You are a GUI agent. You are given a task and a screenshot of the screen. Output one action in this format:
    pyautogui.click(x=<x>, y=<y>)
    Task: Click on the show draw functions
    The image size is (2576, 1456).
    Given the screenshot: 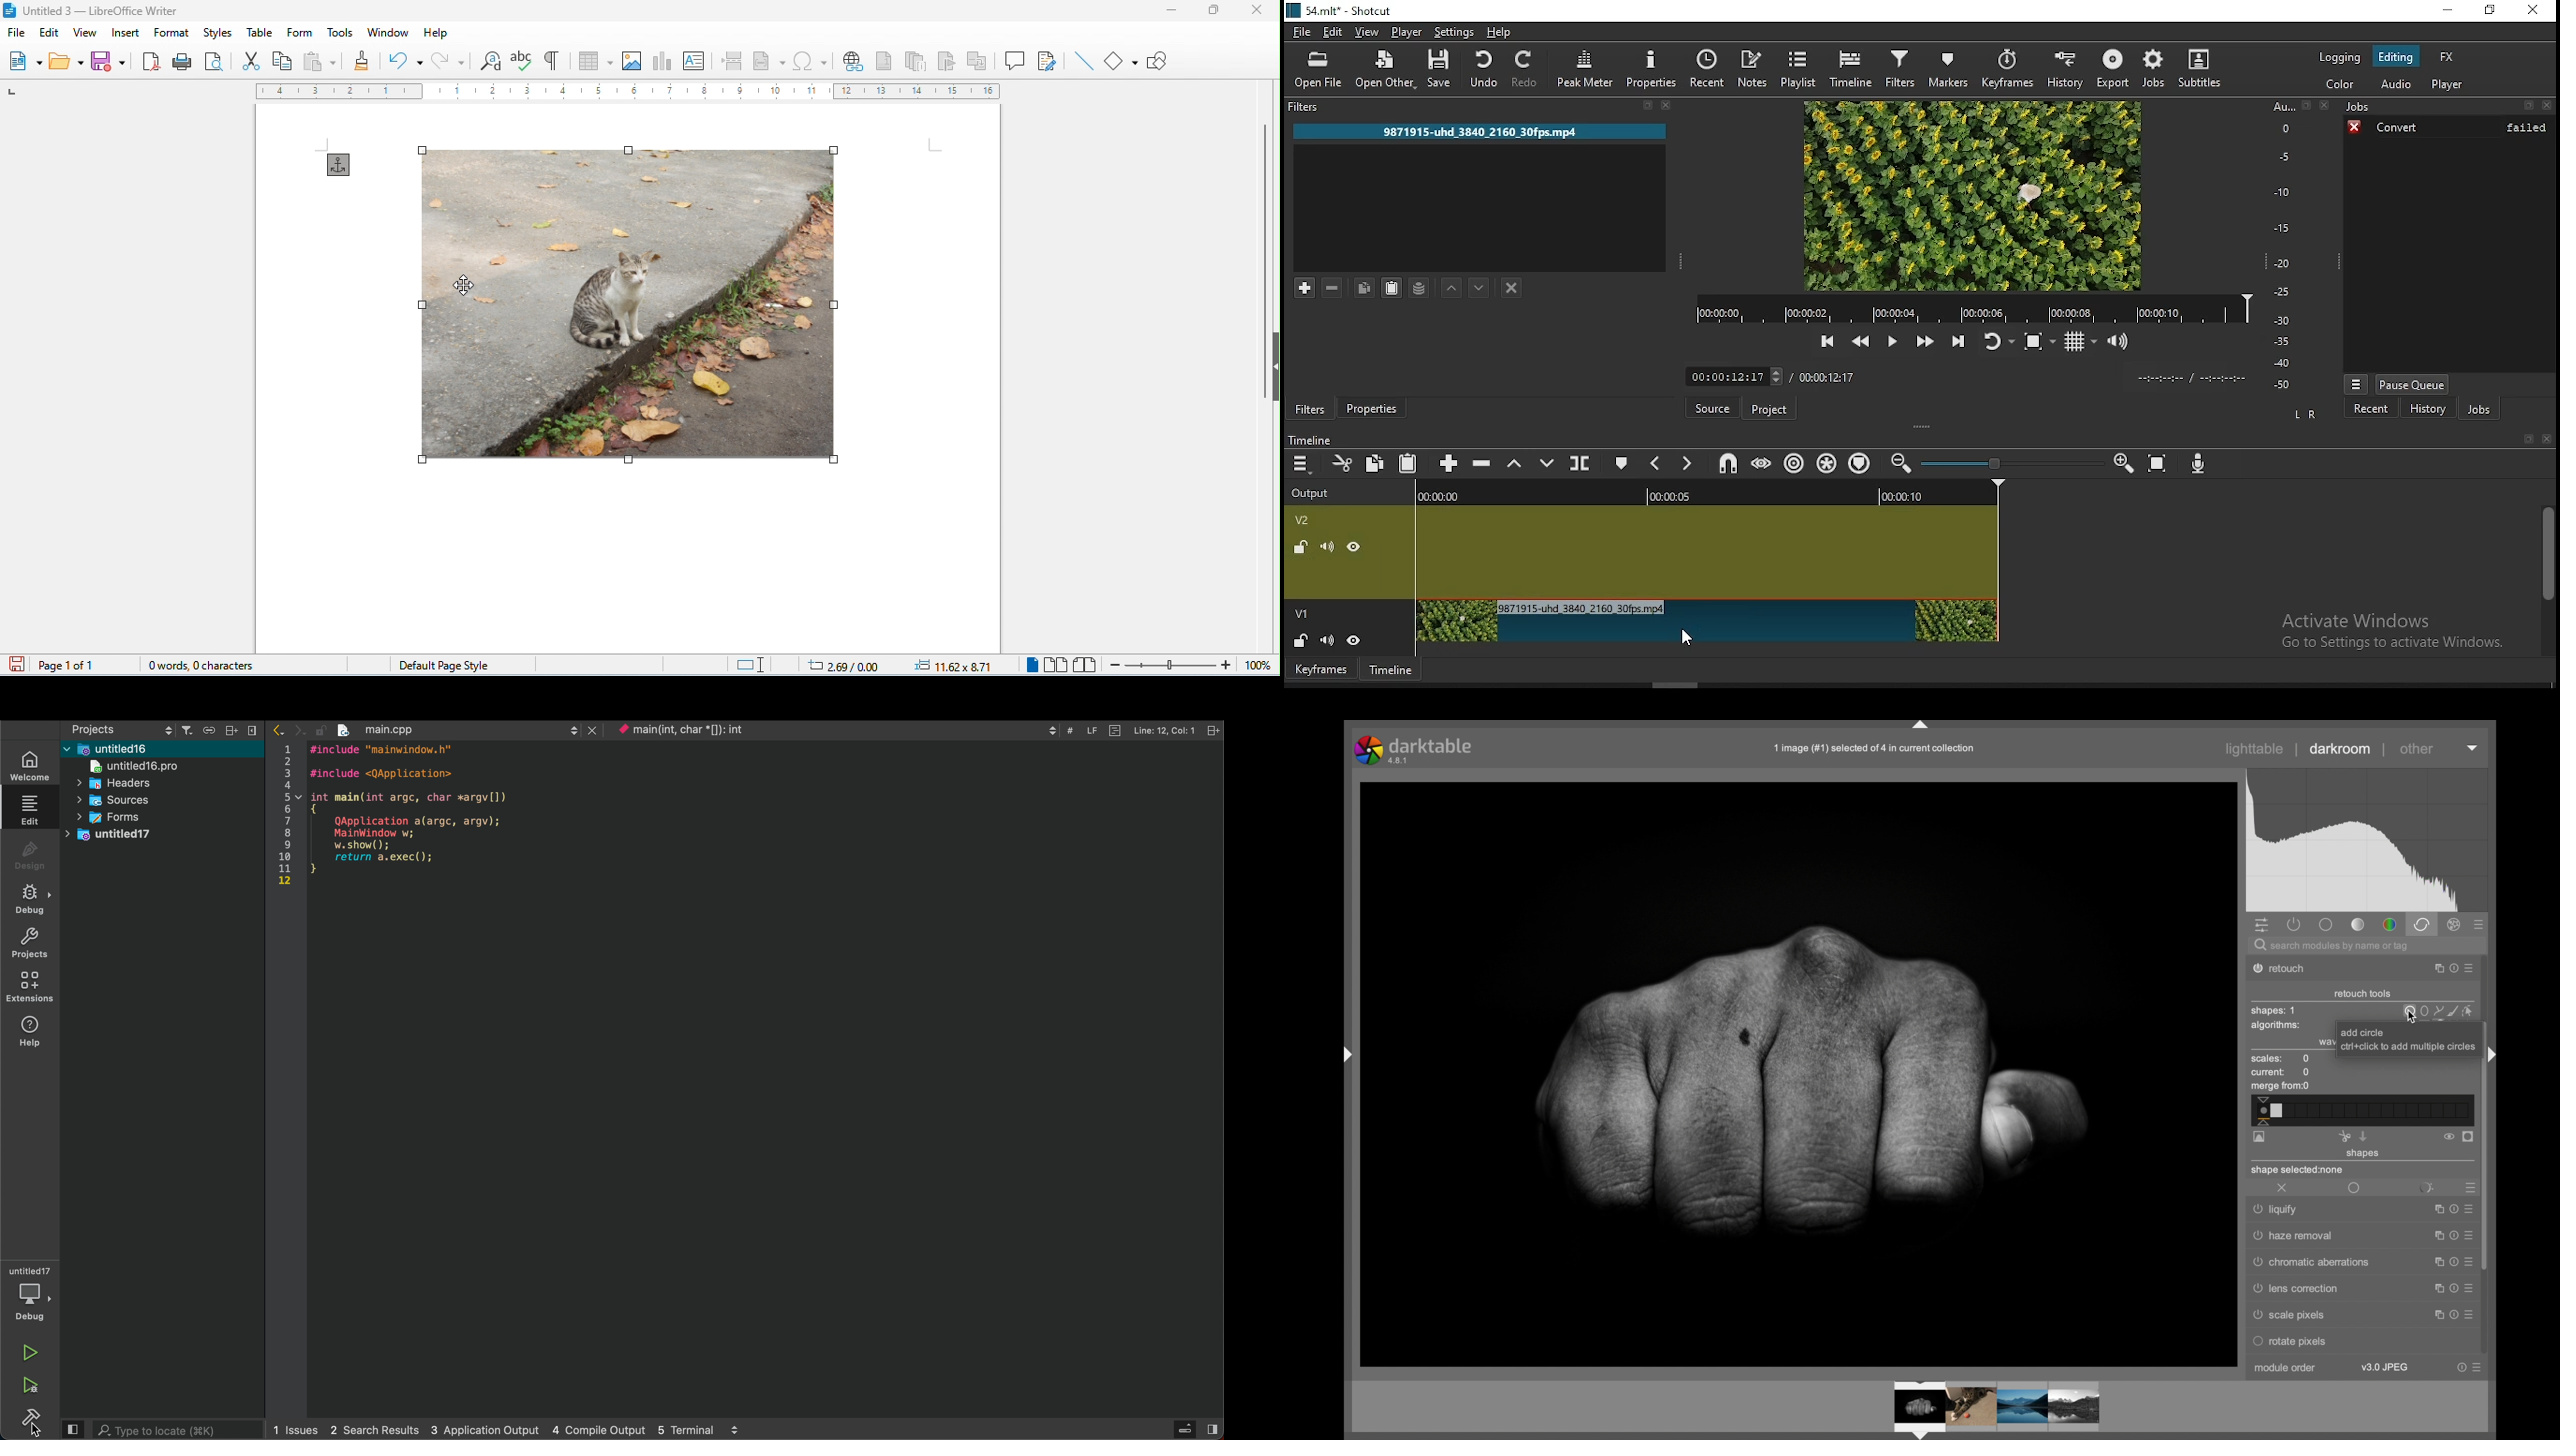 What is the action you would take?
    pyautogui.click(x=1159, y=61)
    